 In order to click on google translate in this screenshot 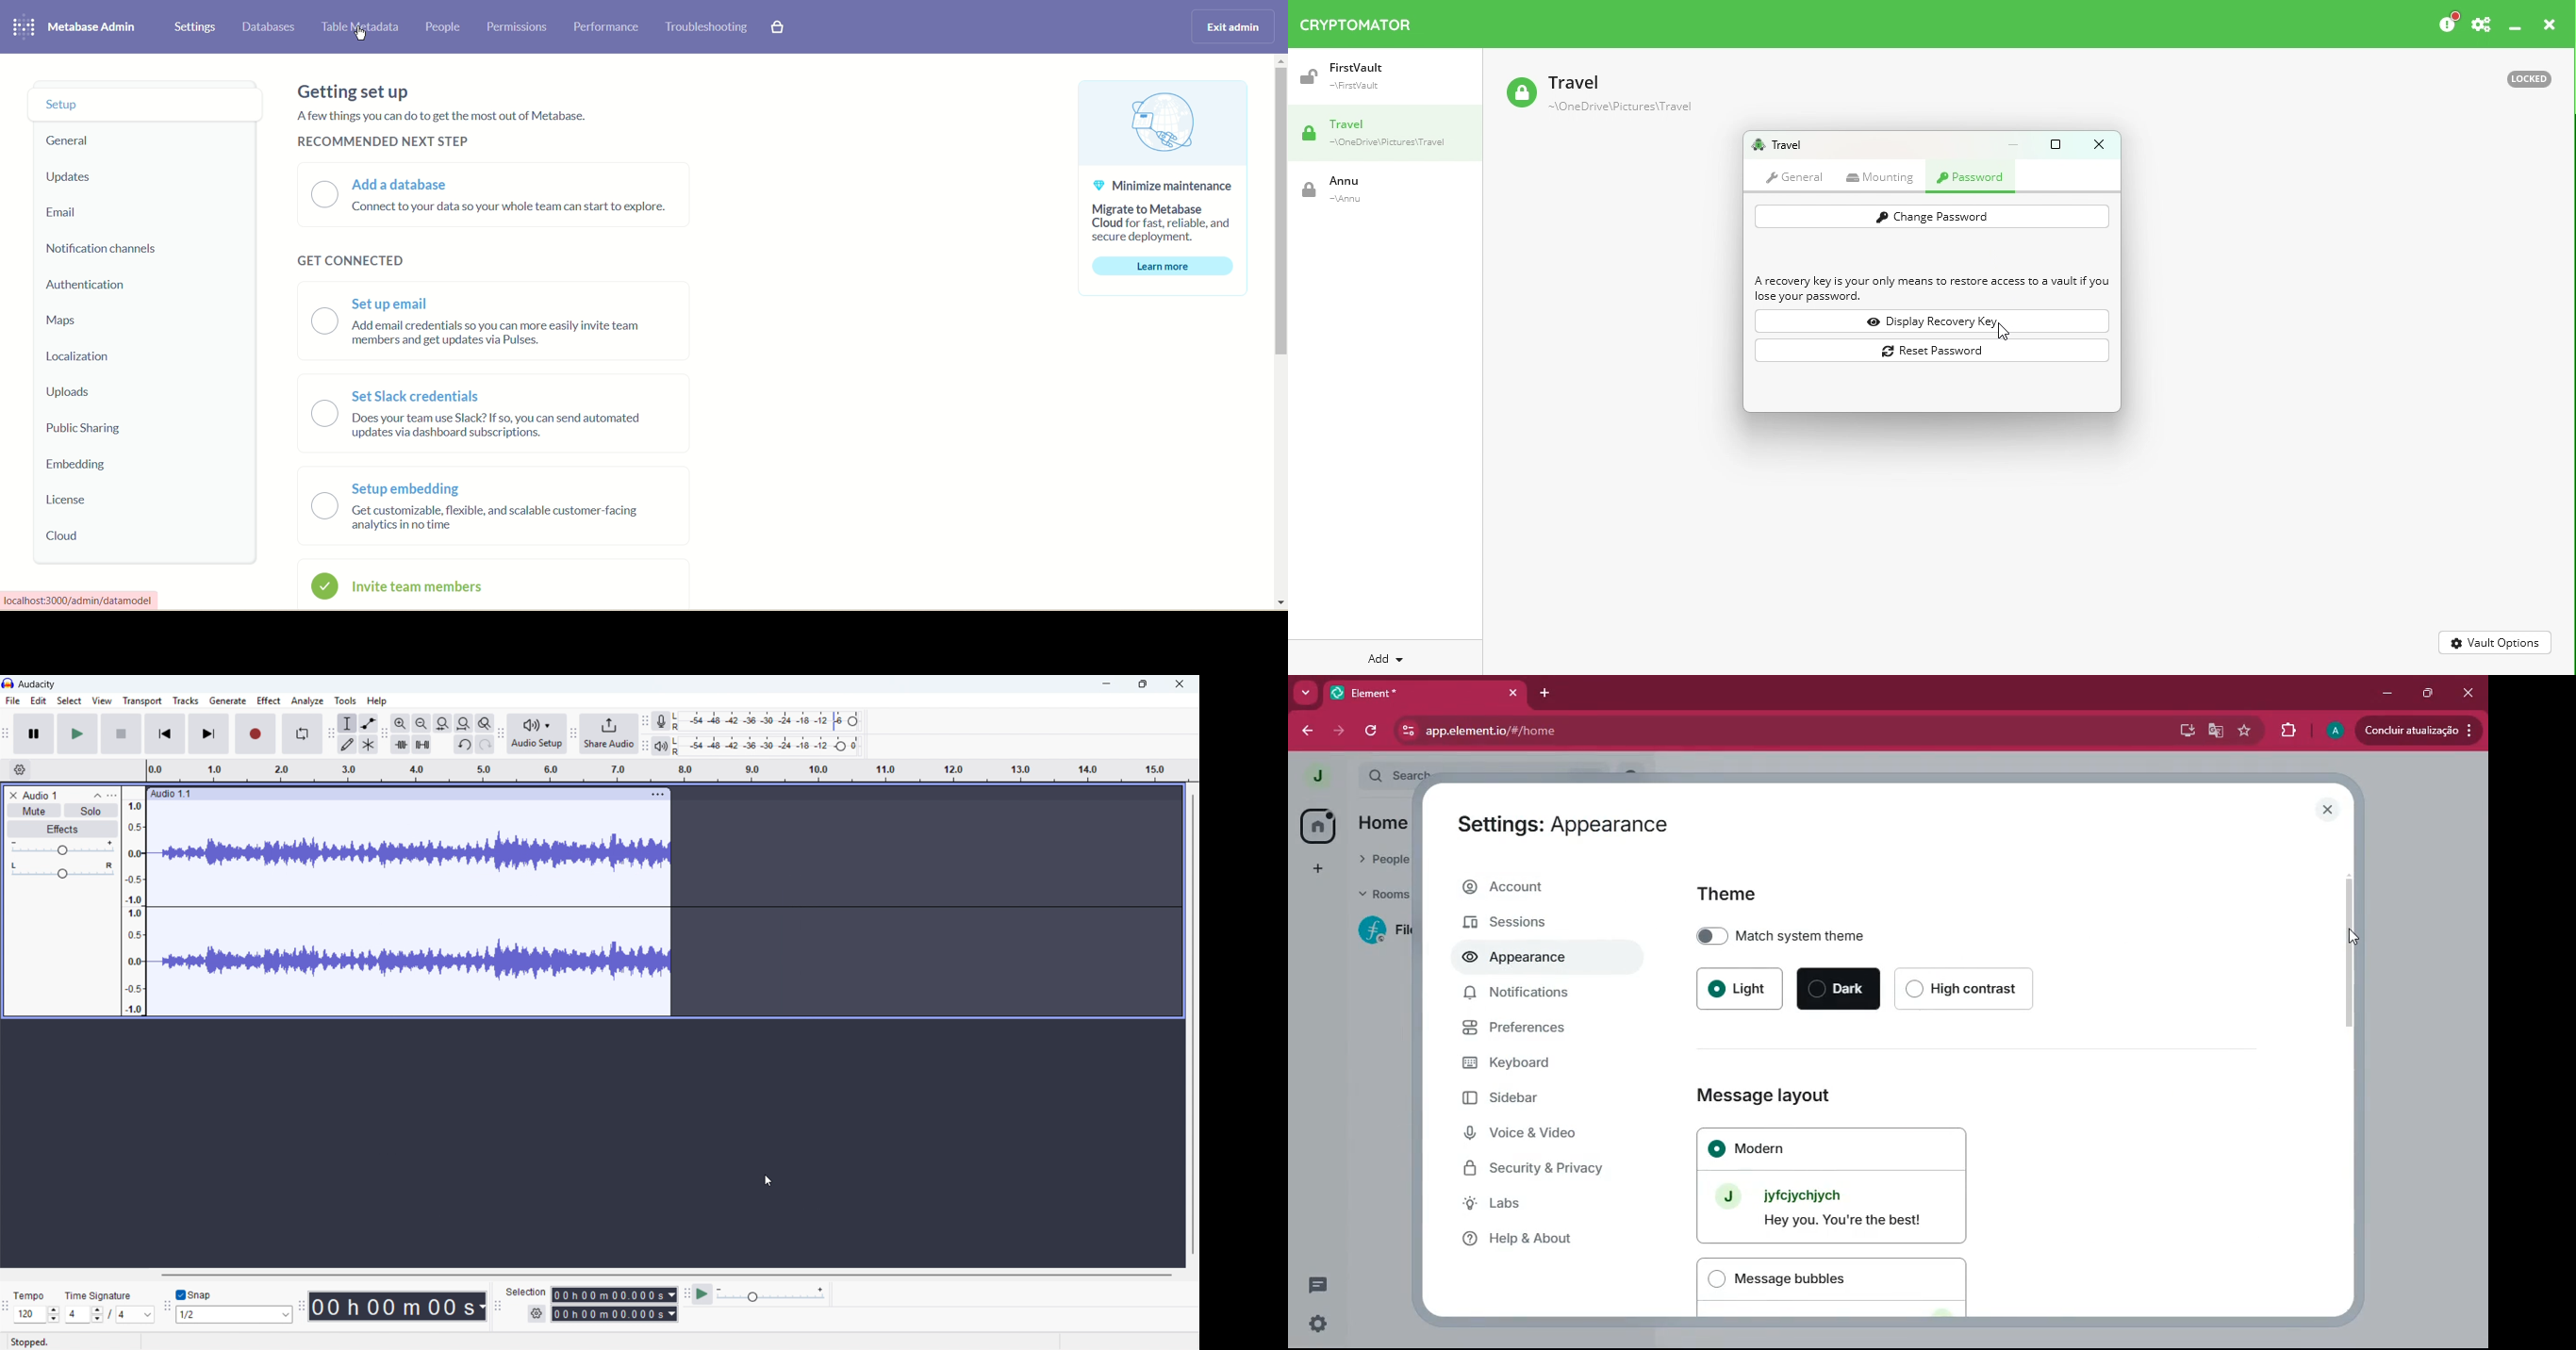, I will do `click(2216, 733)`.